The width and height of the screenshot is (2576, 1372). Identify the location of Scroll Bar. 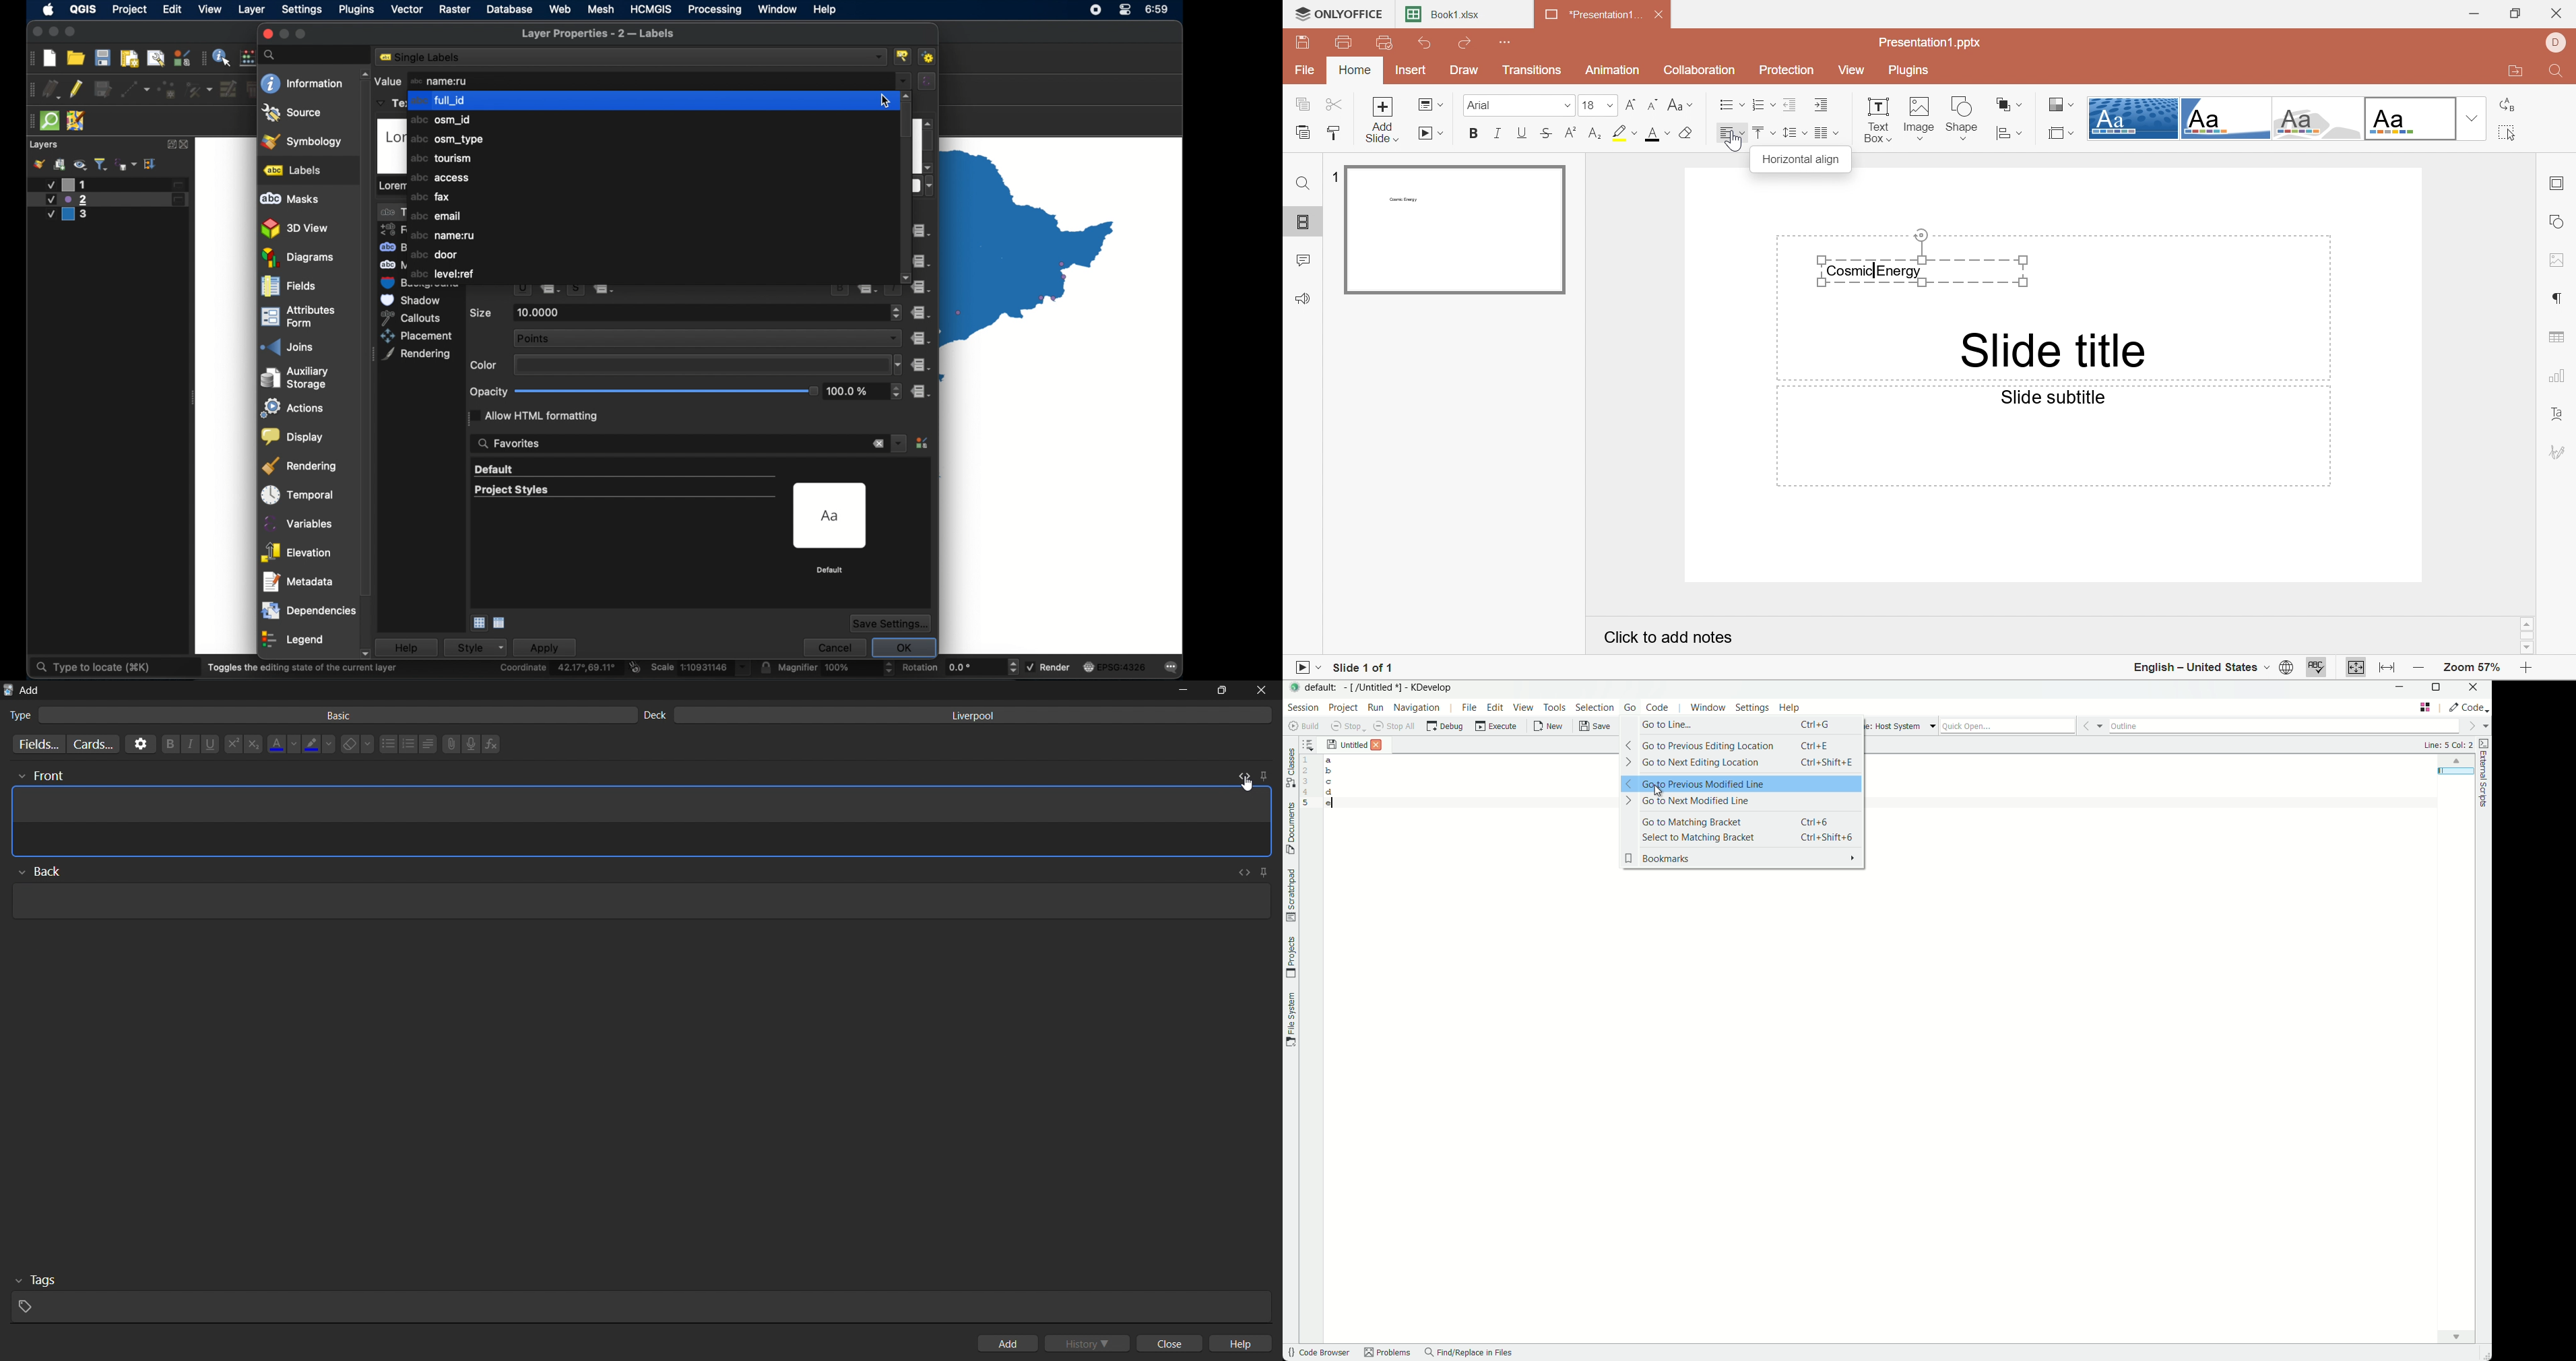
(2528, 634).